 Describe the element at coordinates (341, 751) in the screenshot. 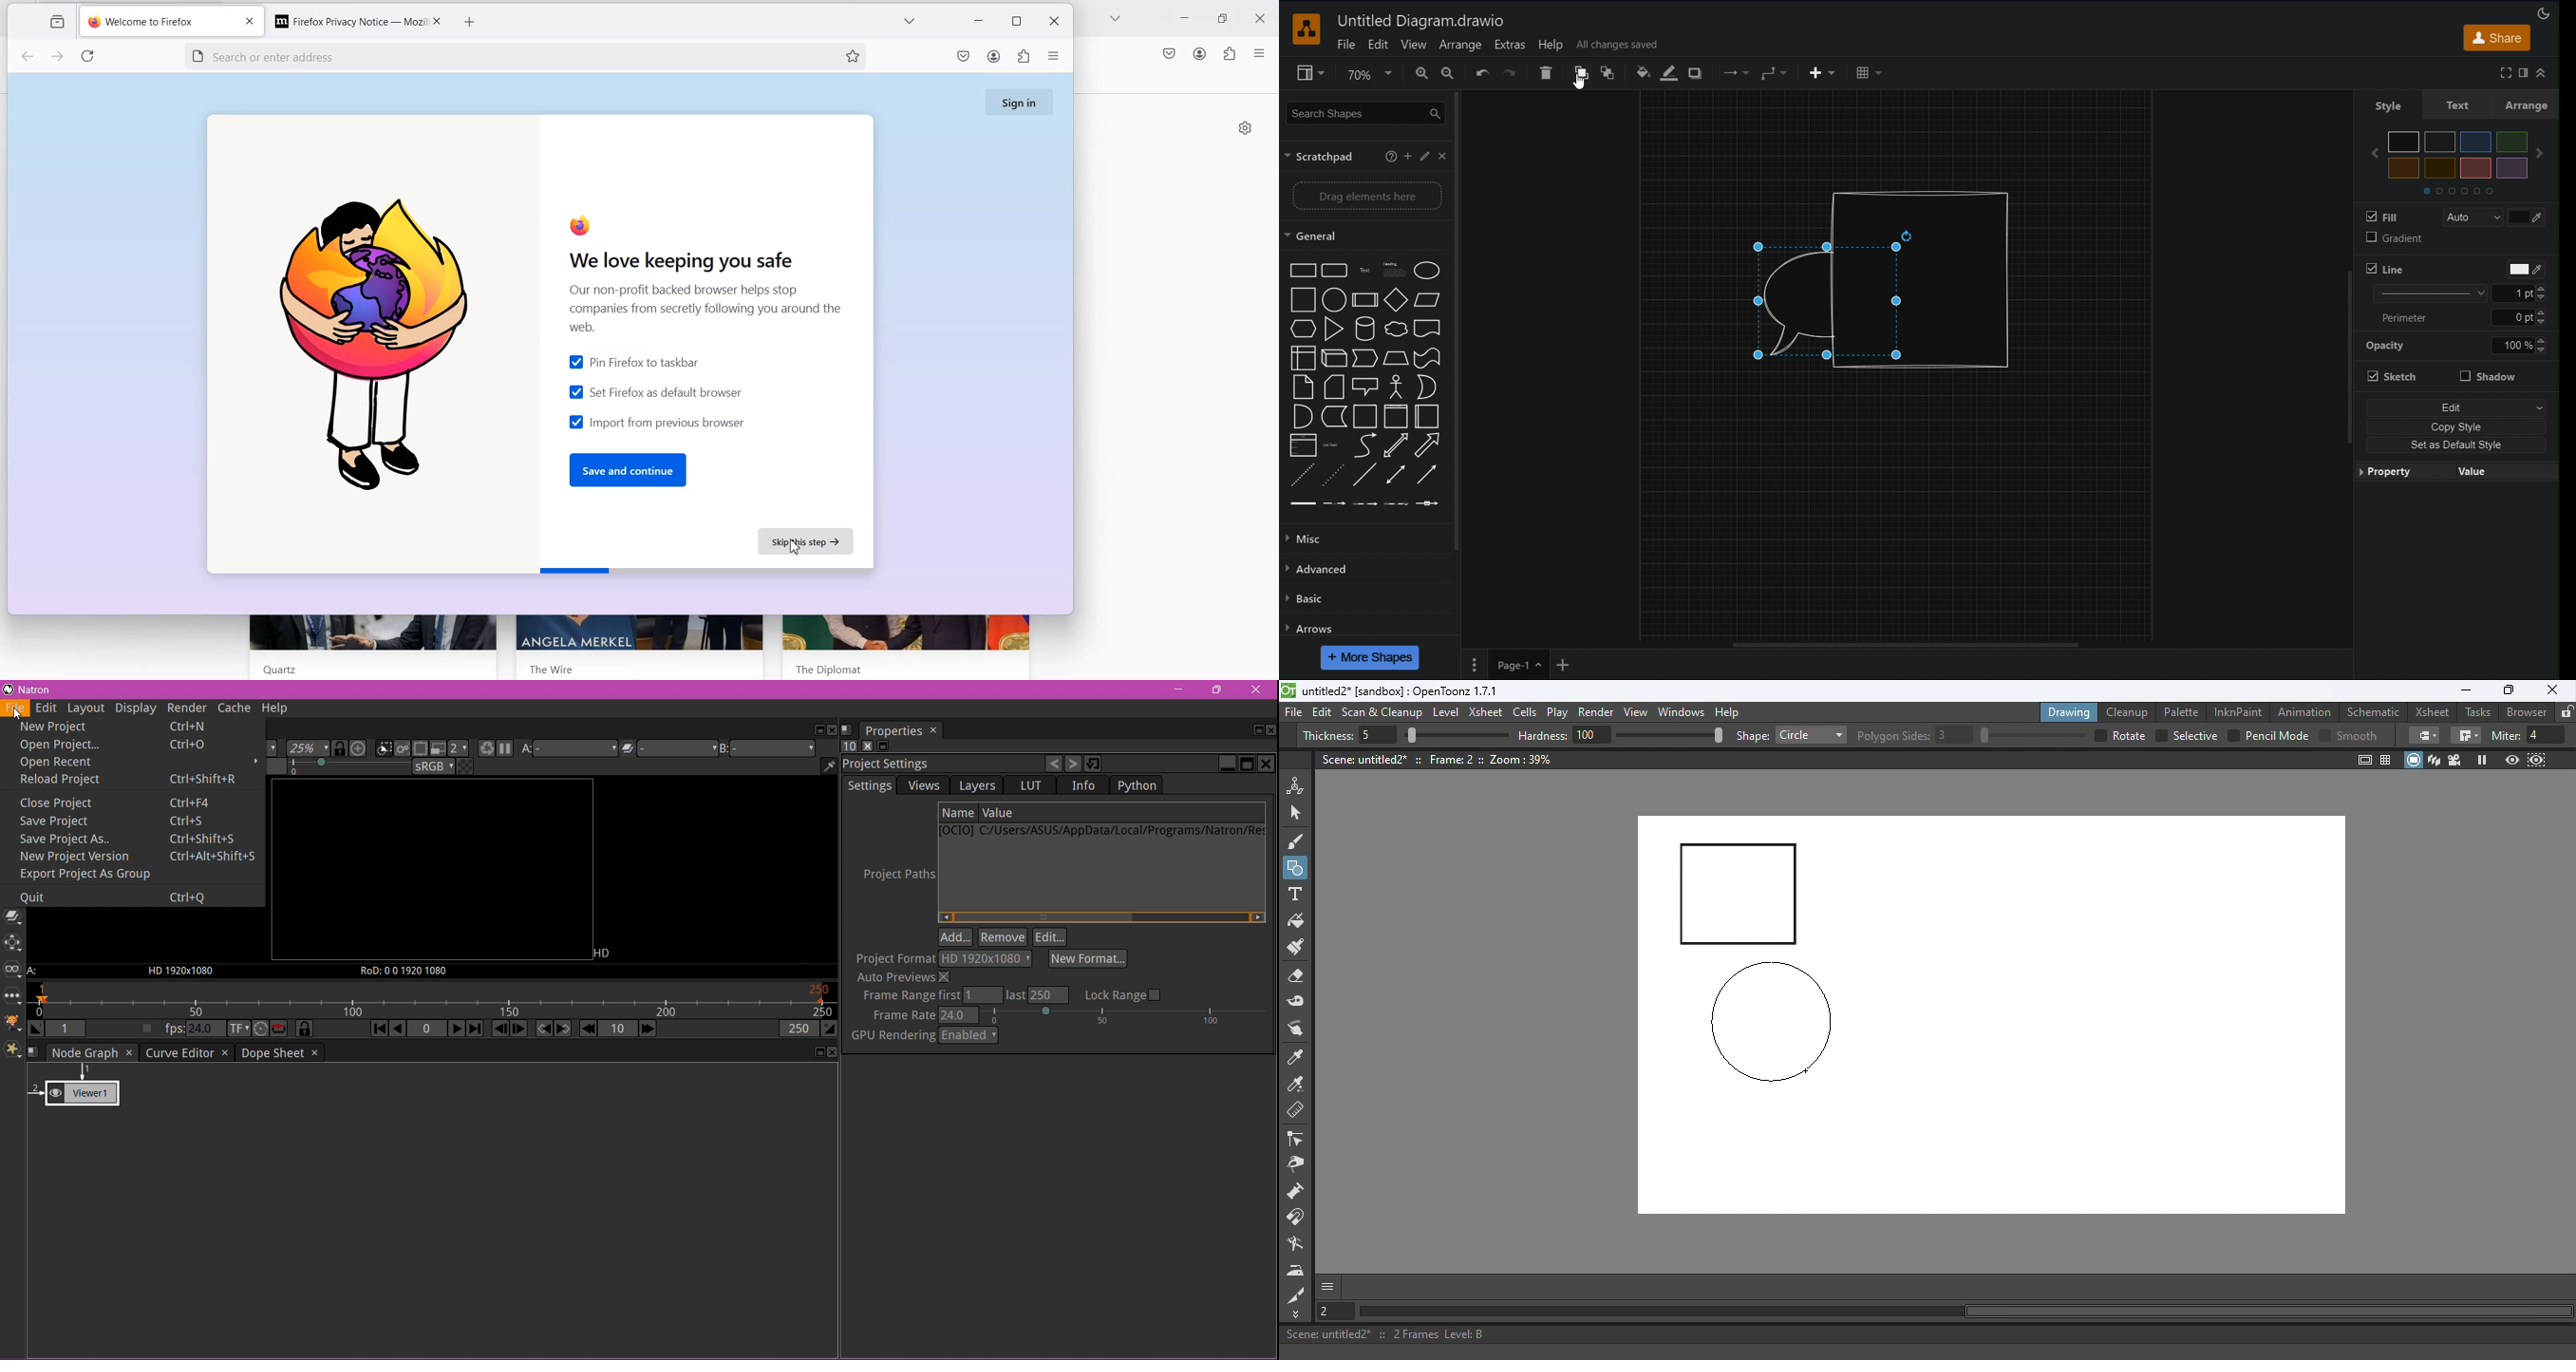

I see `When enabled, all viewers will be synchronied to the same portion of the image in the viewport` at that location.